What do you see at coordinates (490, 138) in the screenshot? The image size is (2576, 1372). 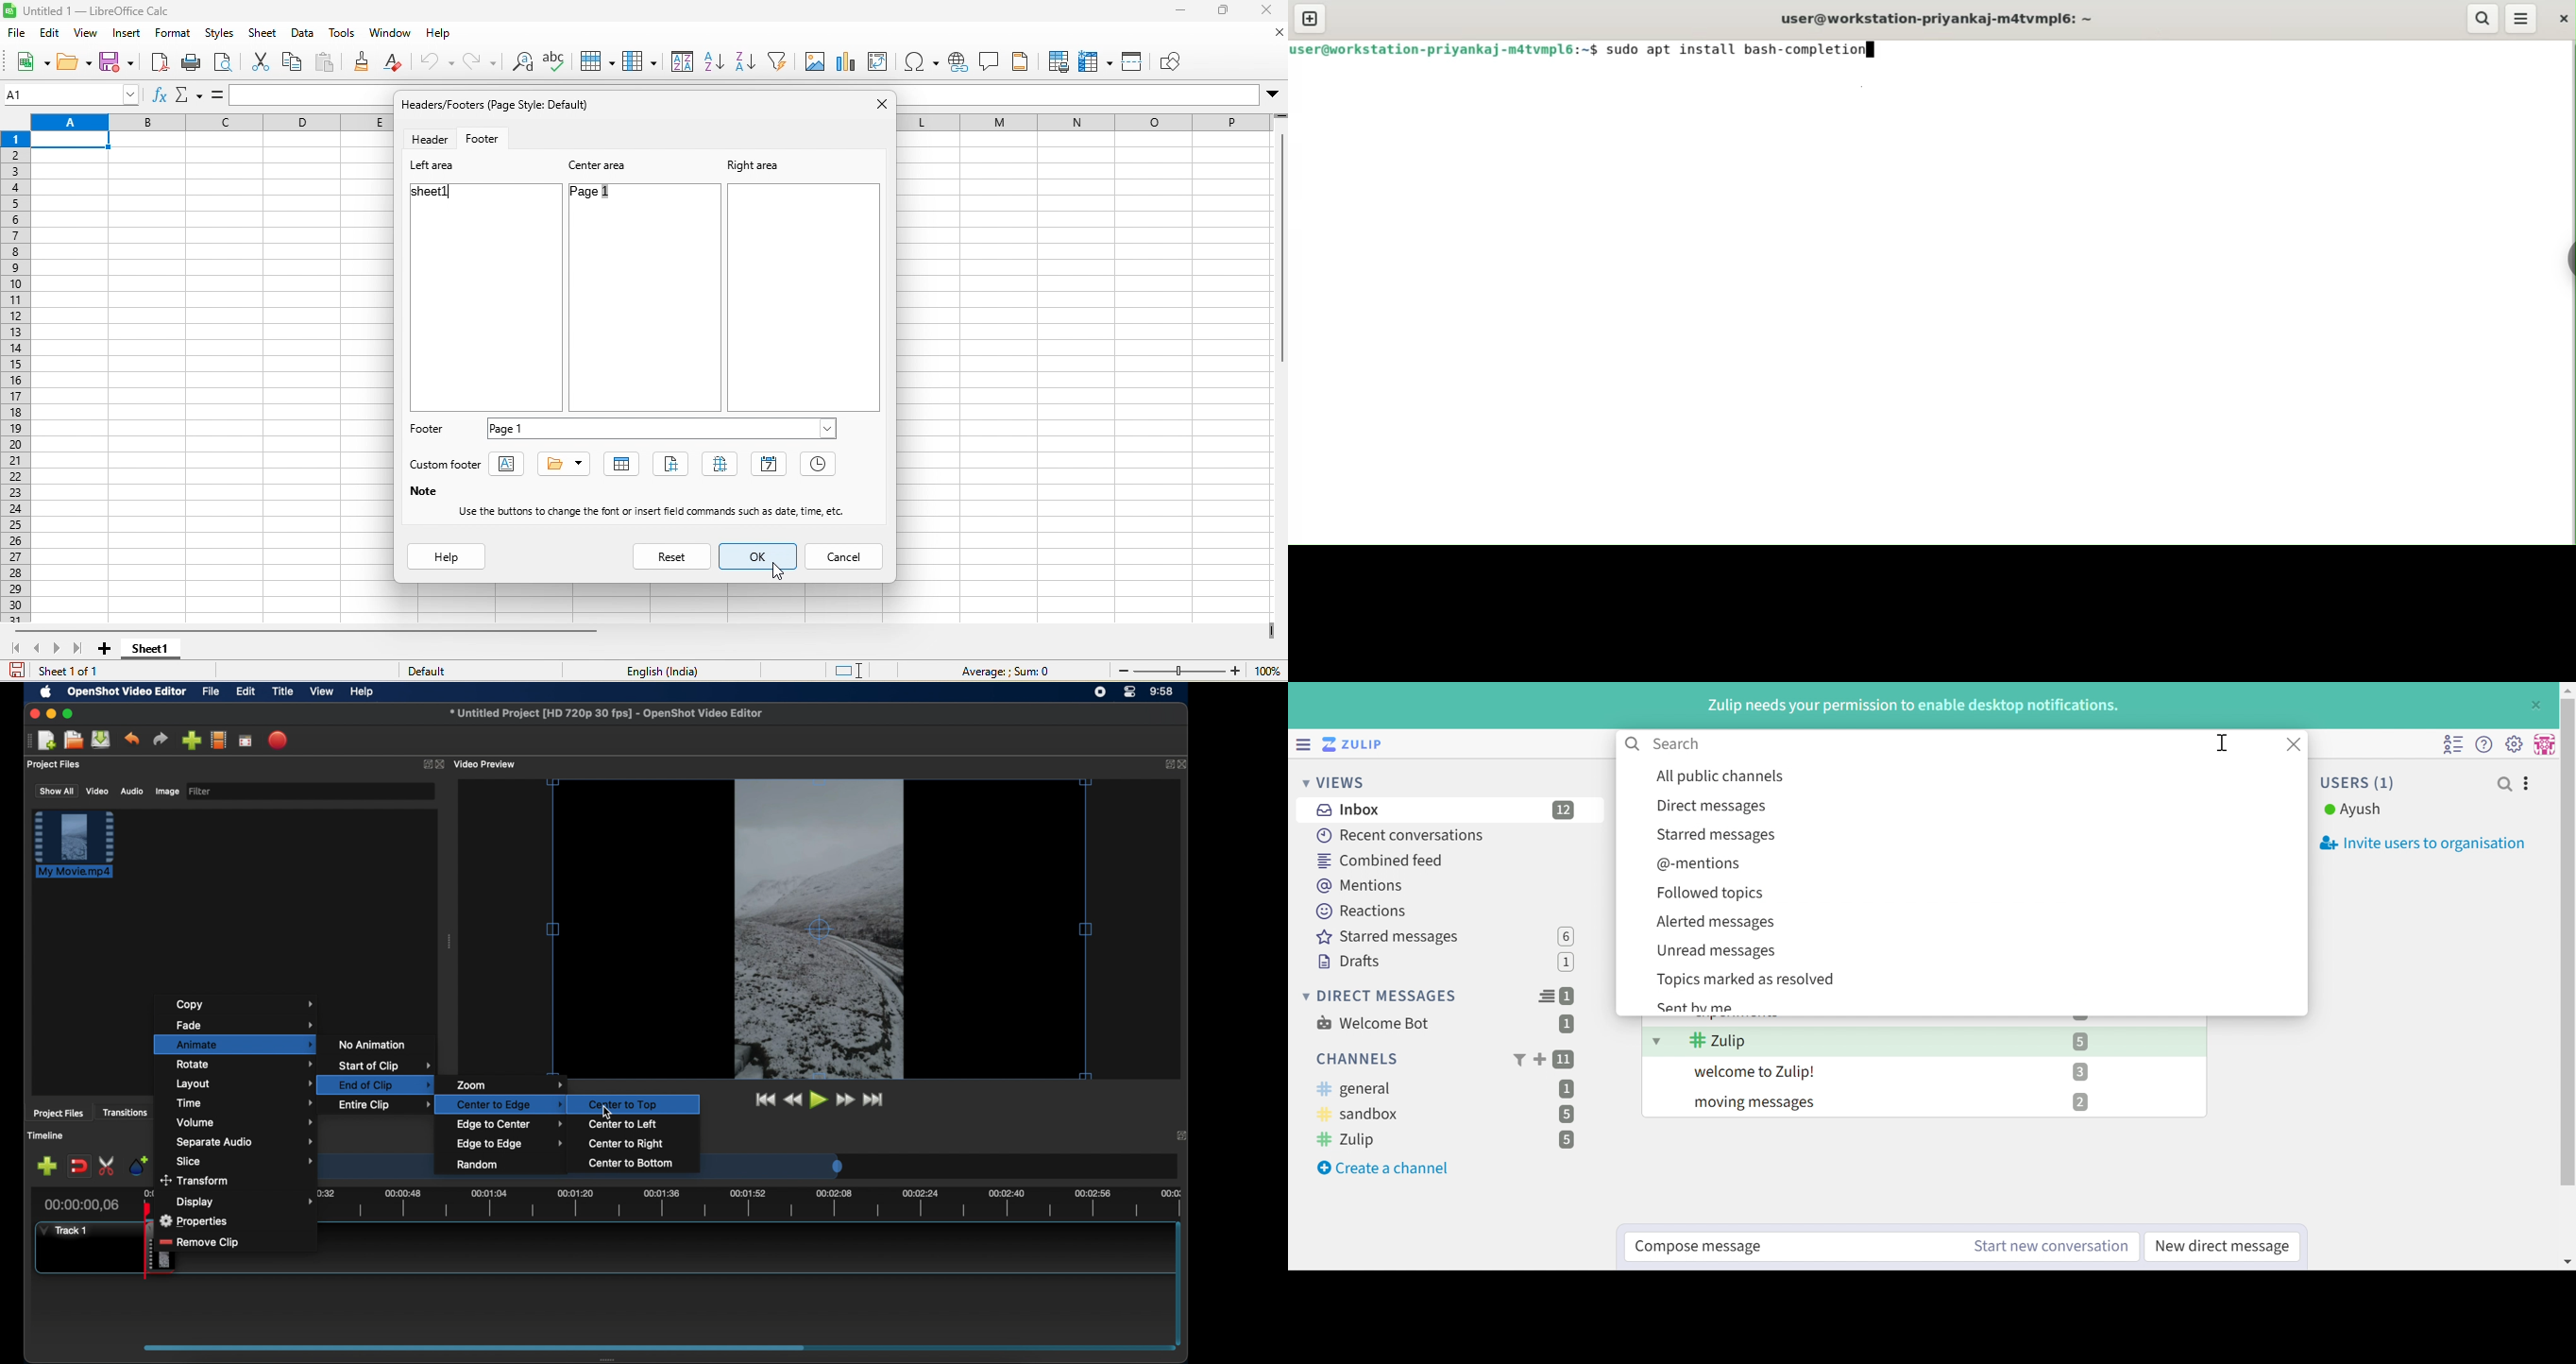 I see `footer` at bounding box center [490, 138].